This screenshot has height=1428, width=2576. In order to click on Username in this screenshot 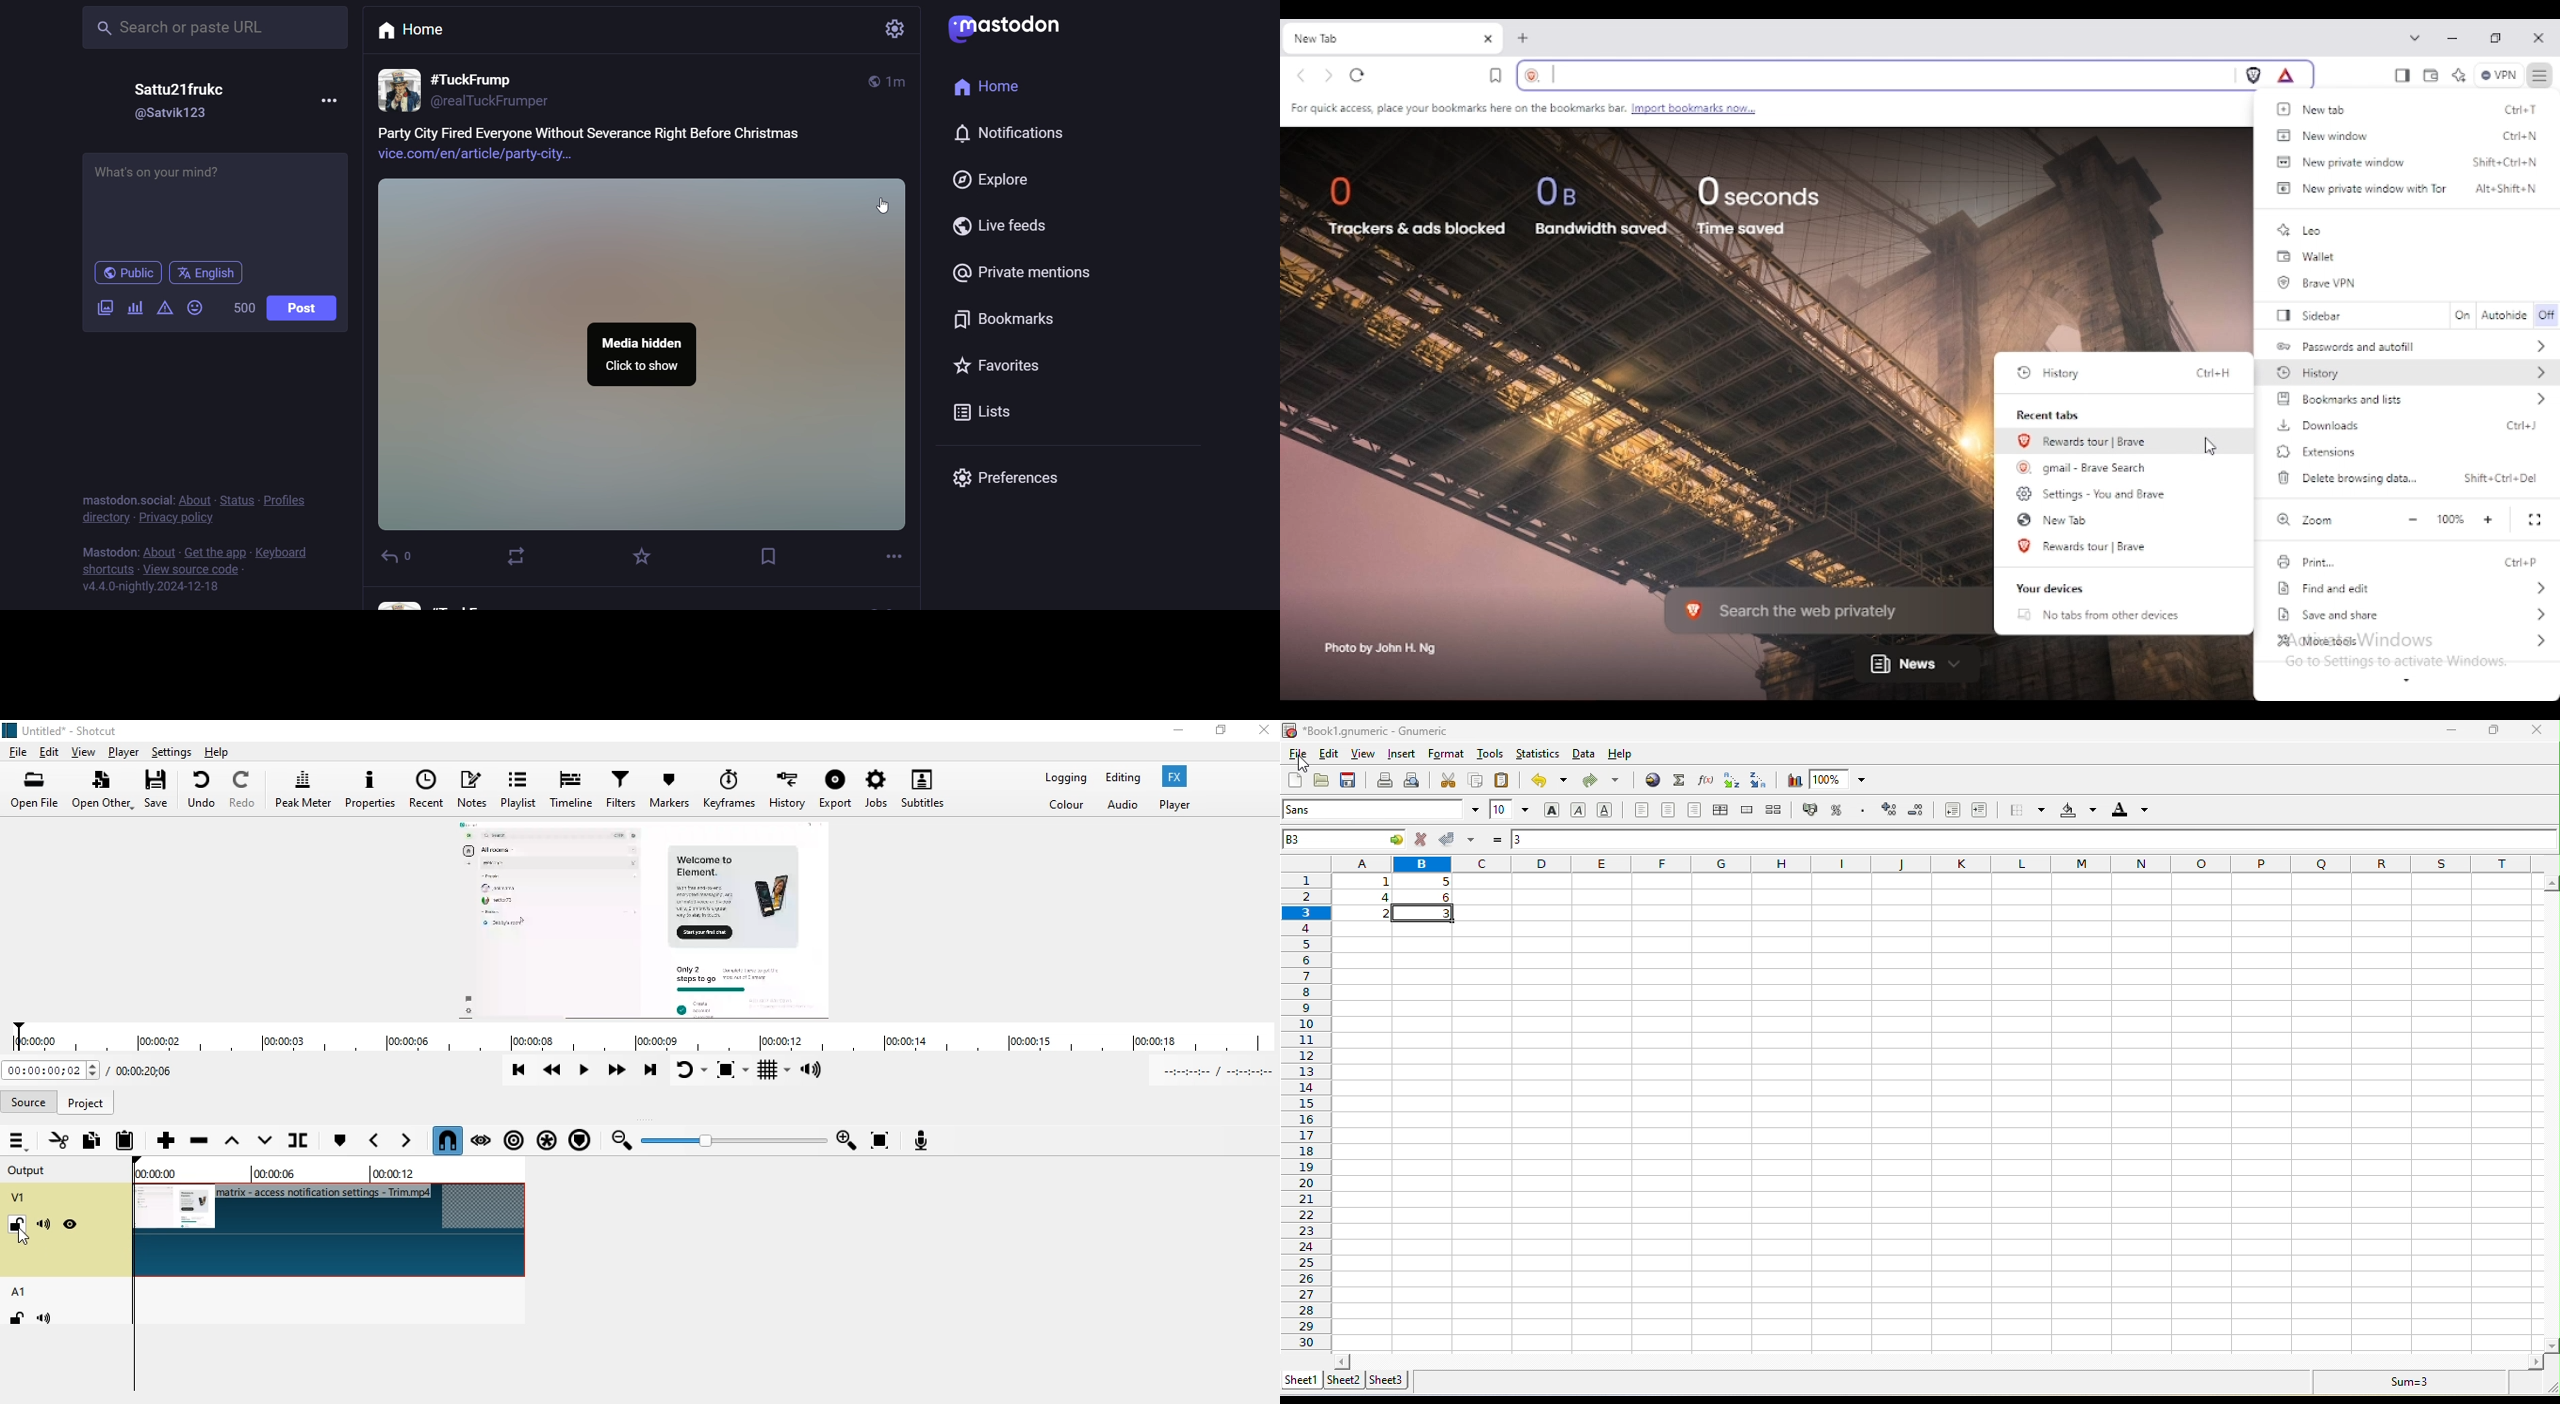, I will do `click(179, 87)`.